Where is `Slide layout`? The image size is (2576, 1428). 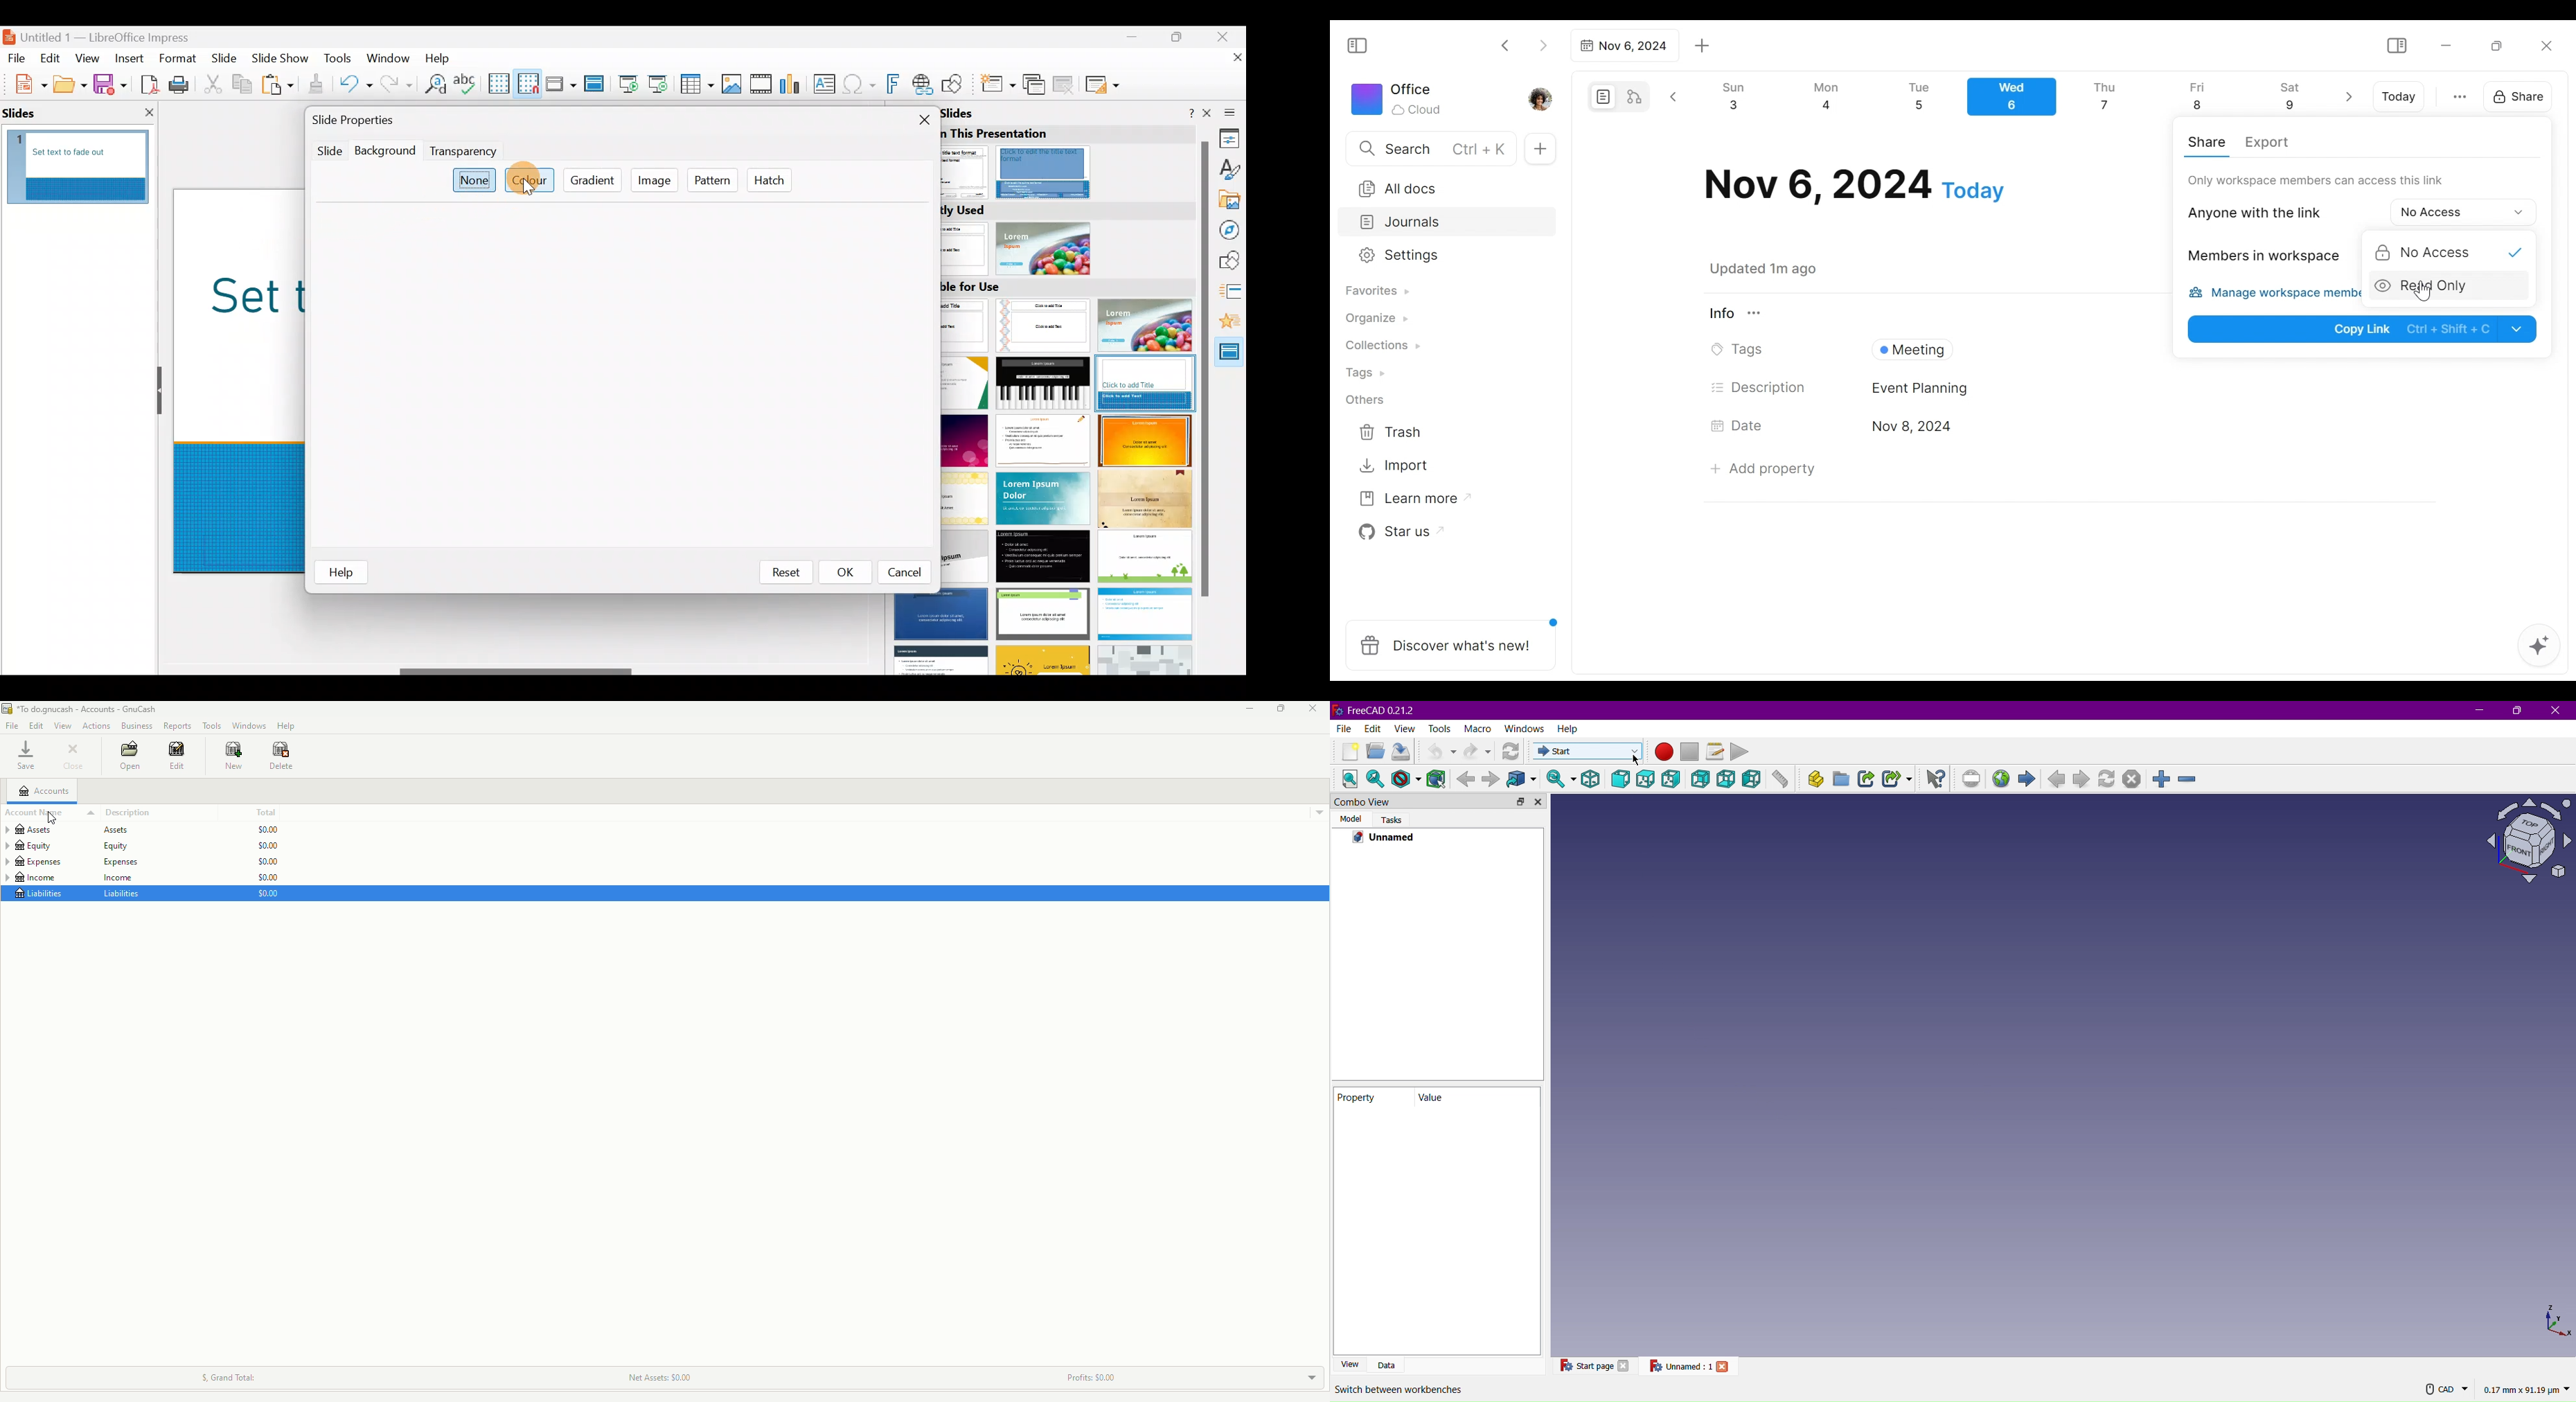 Slide layout is located at coordinates (1103, 84).